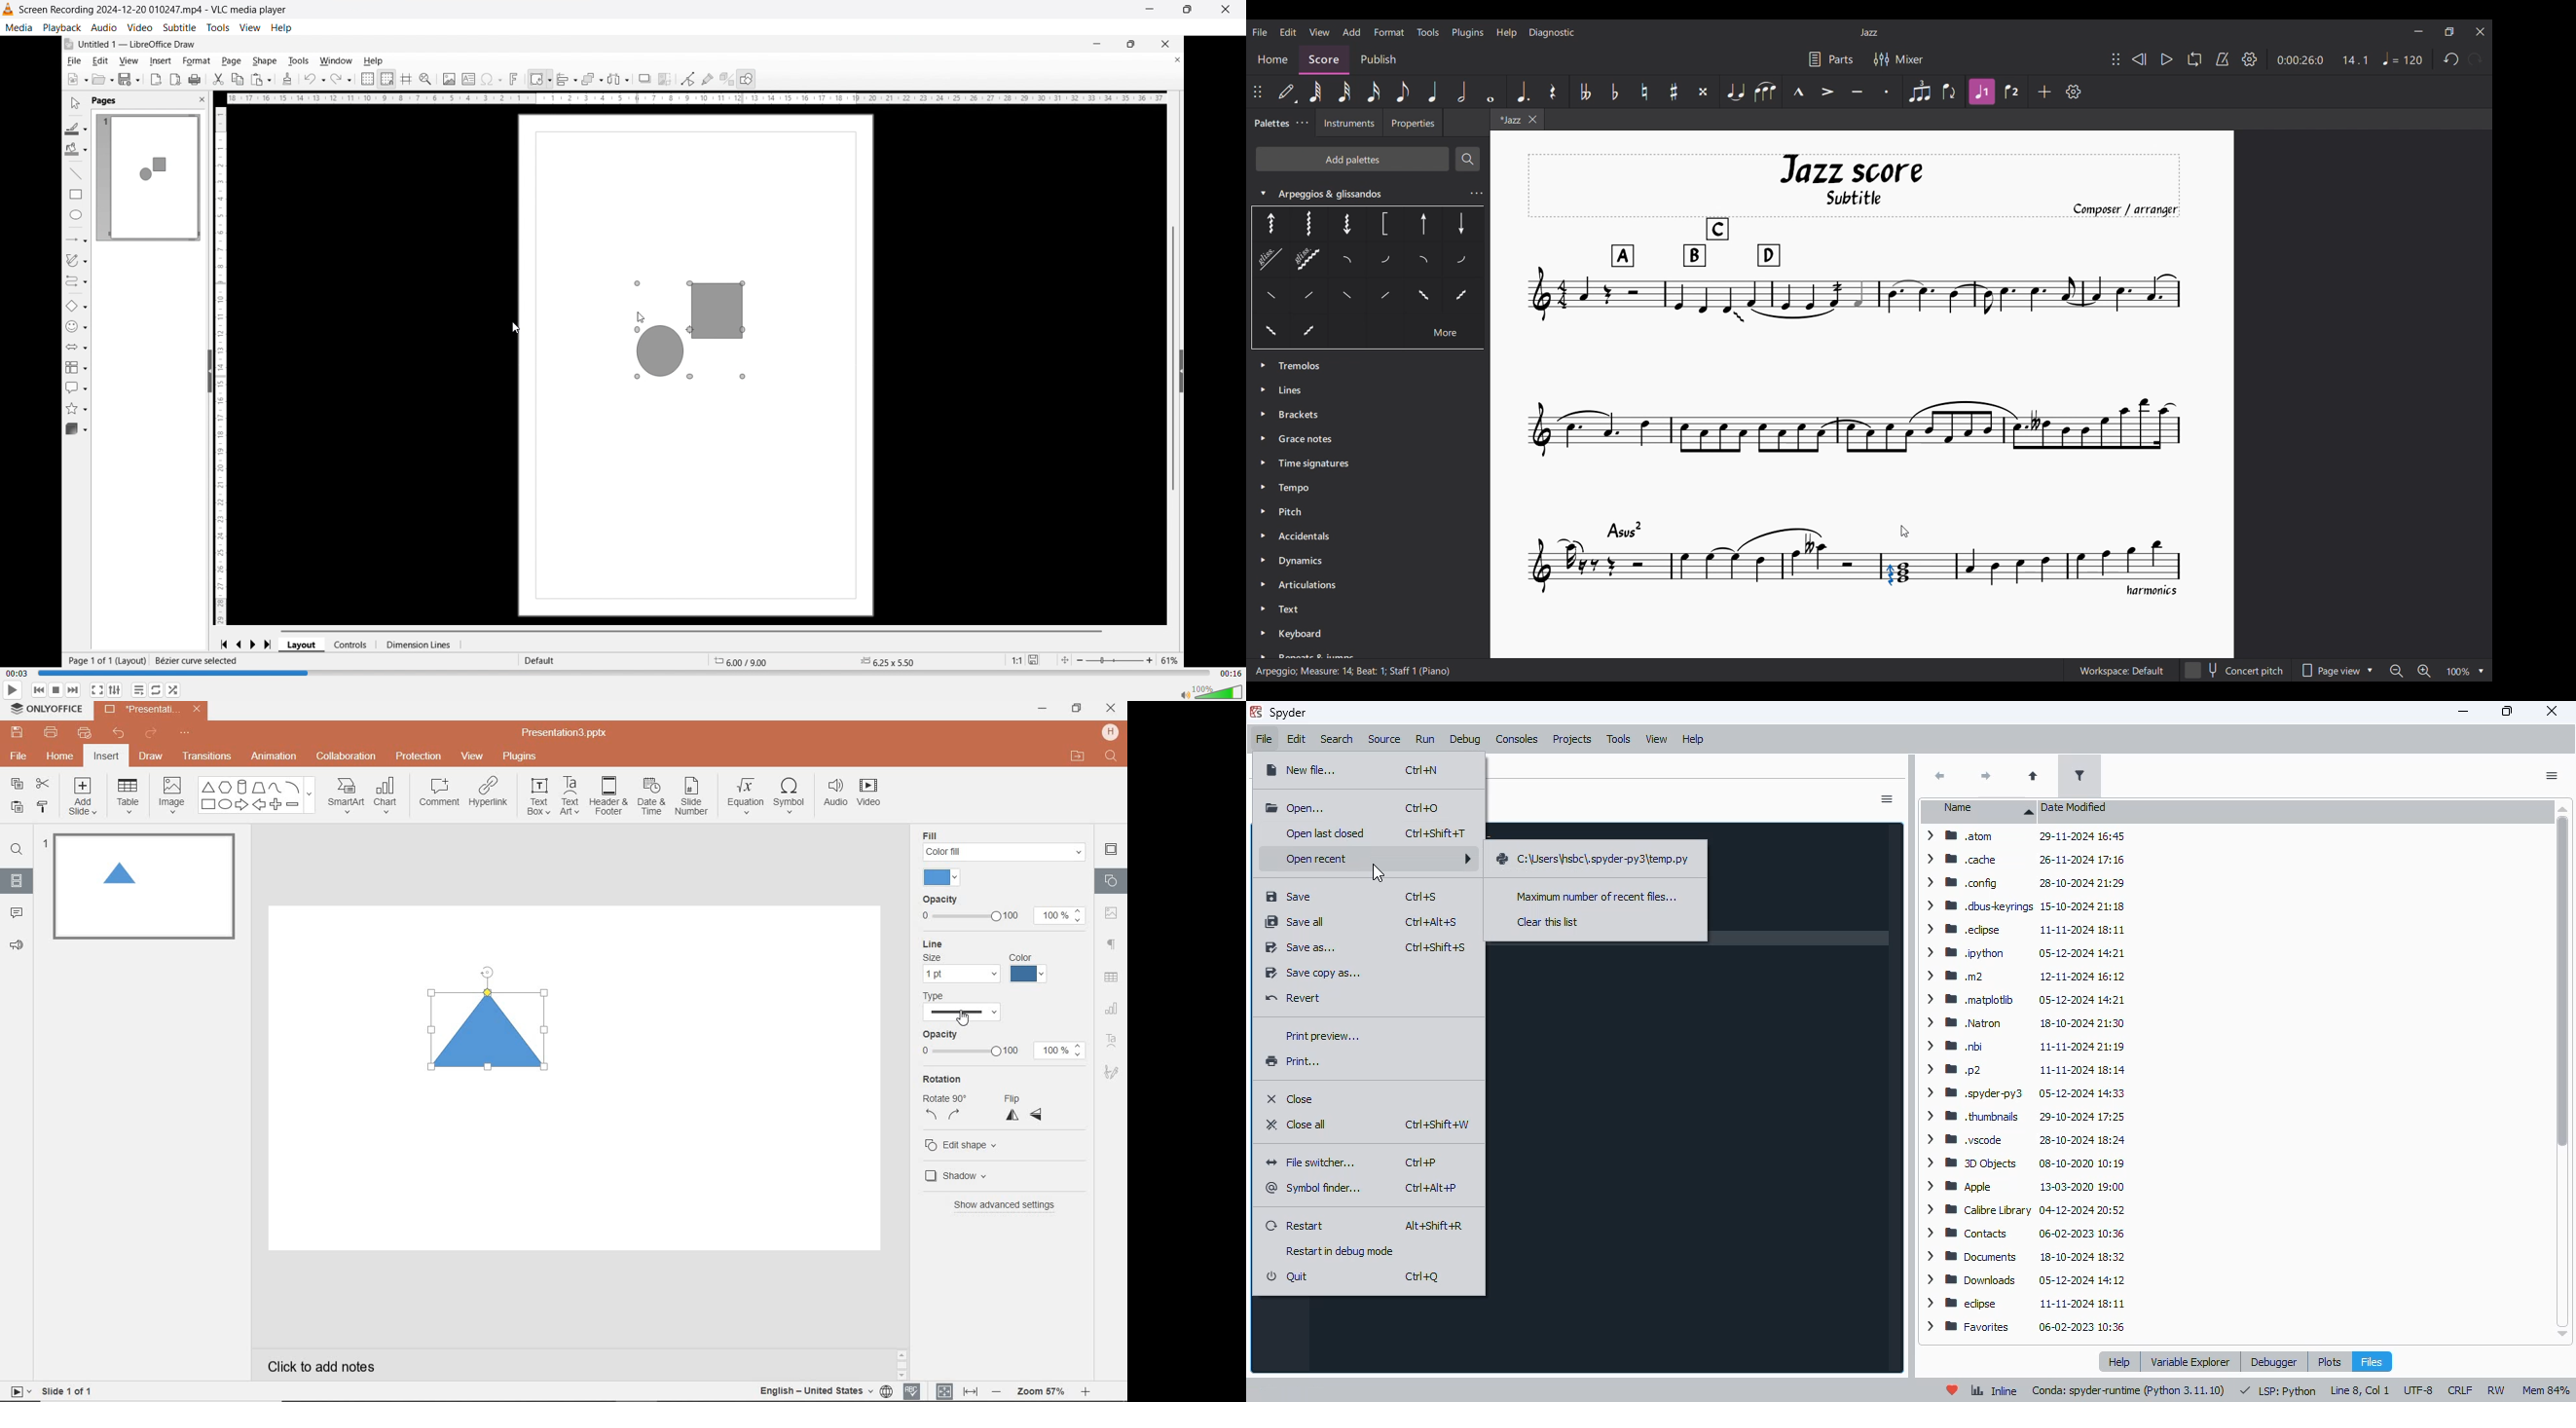  I want to click on Time elapsed, so click(18, 674).